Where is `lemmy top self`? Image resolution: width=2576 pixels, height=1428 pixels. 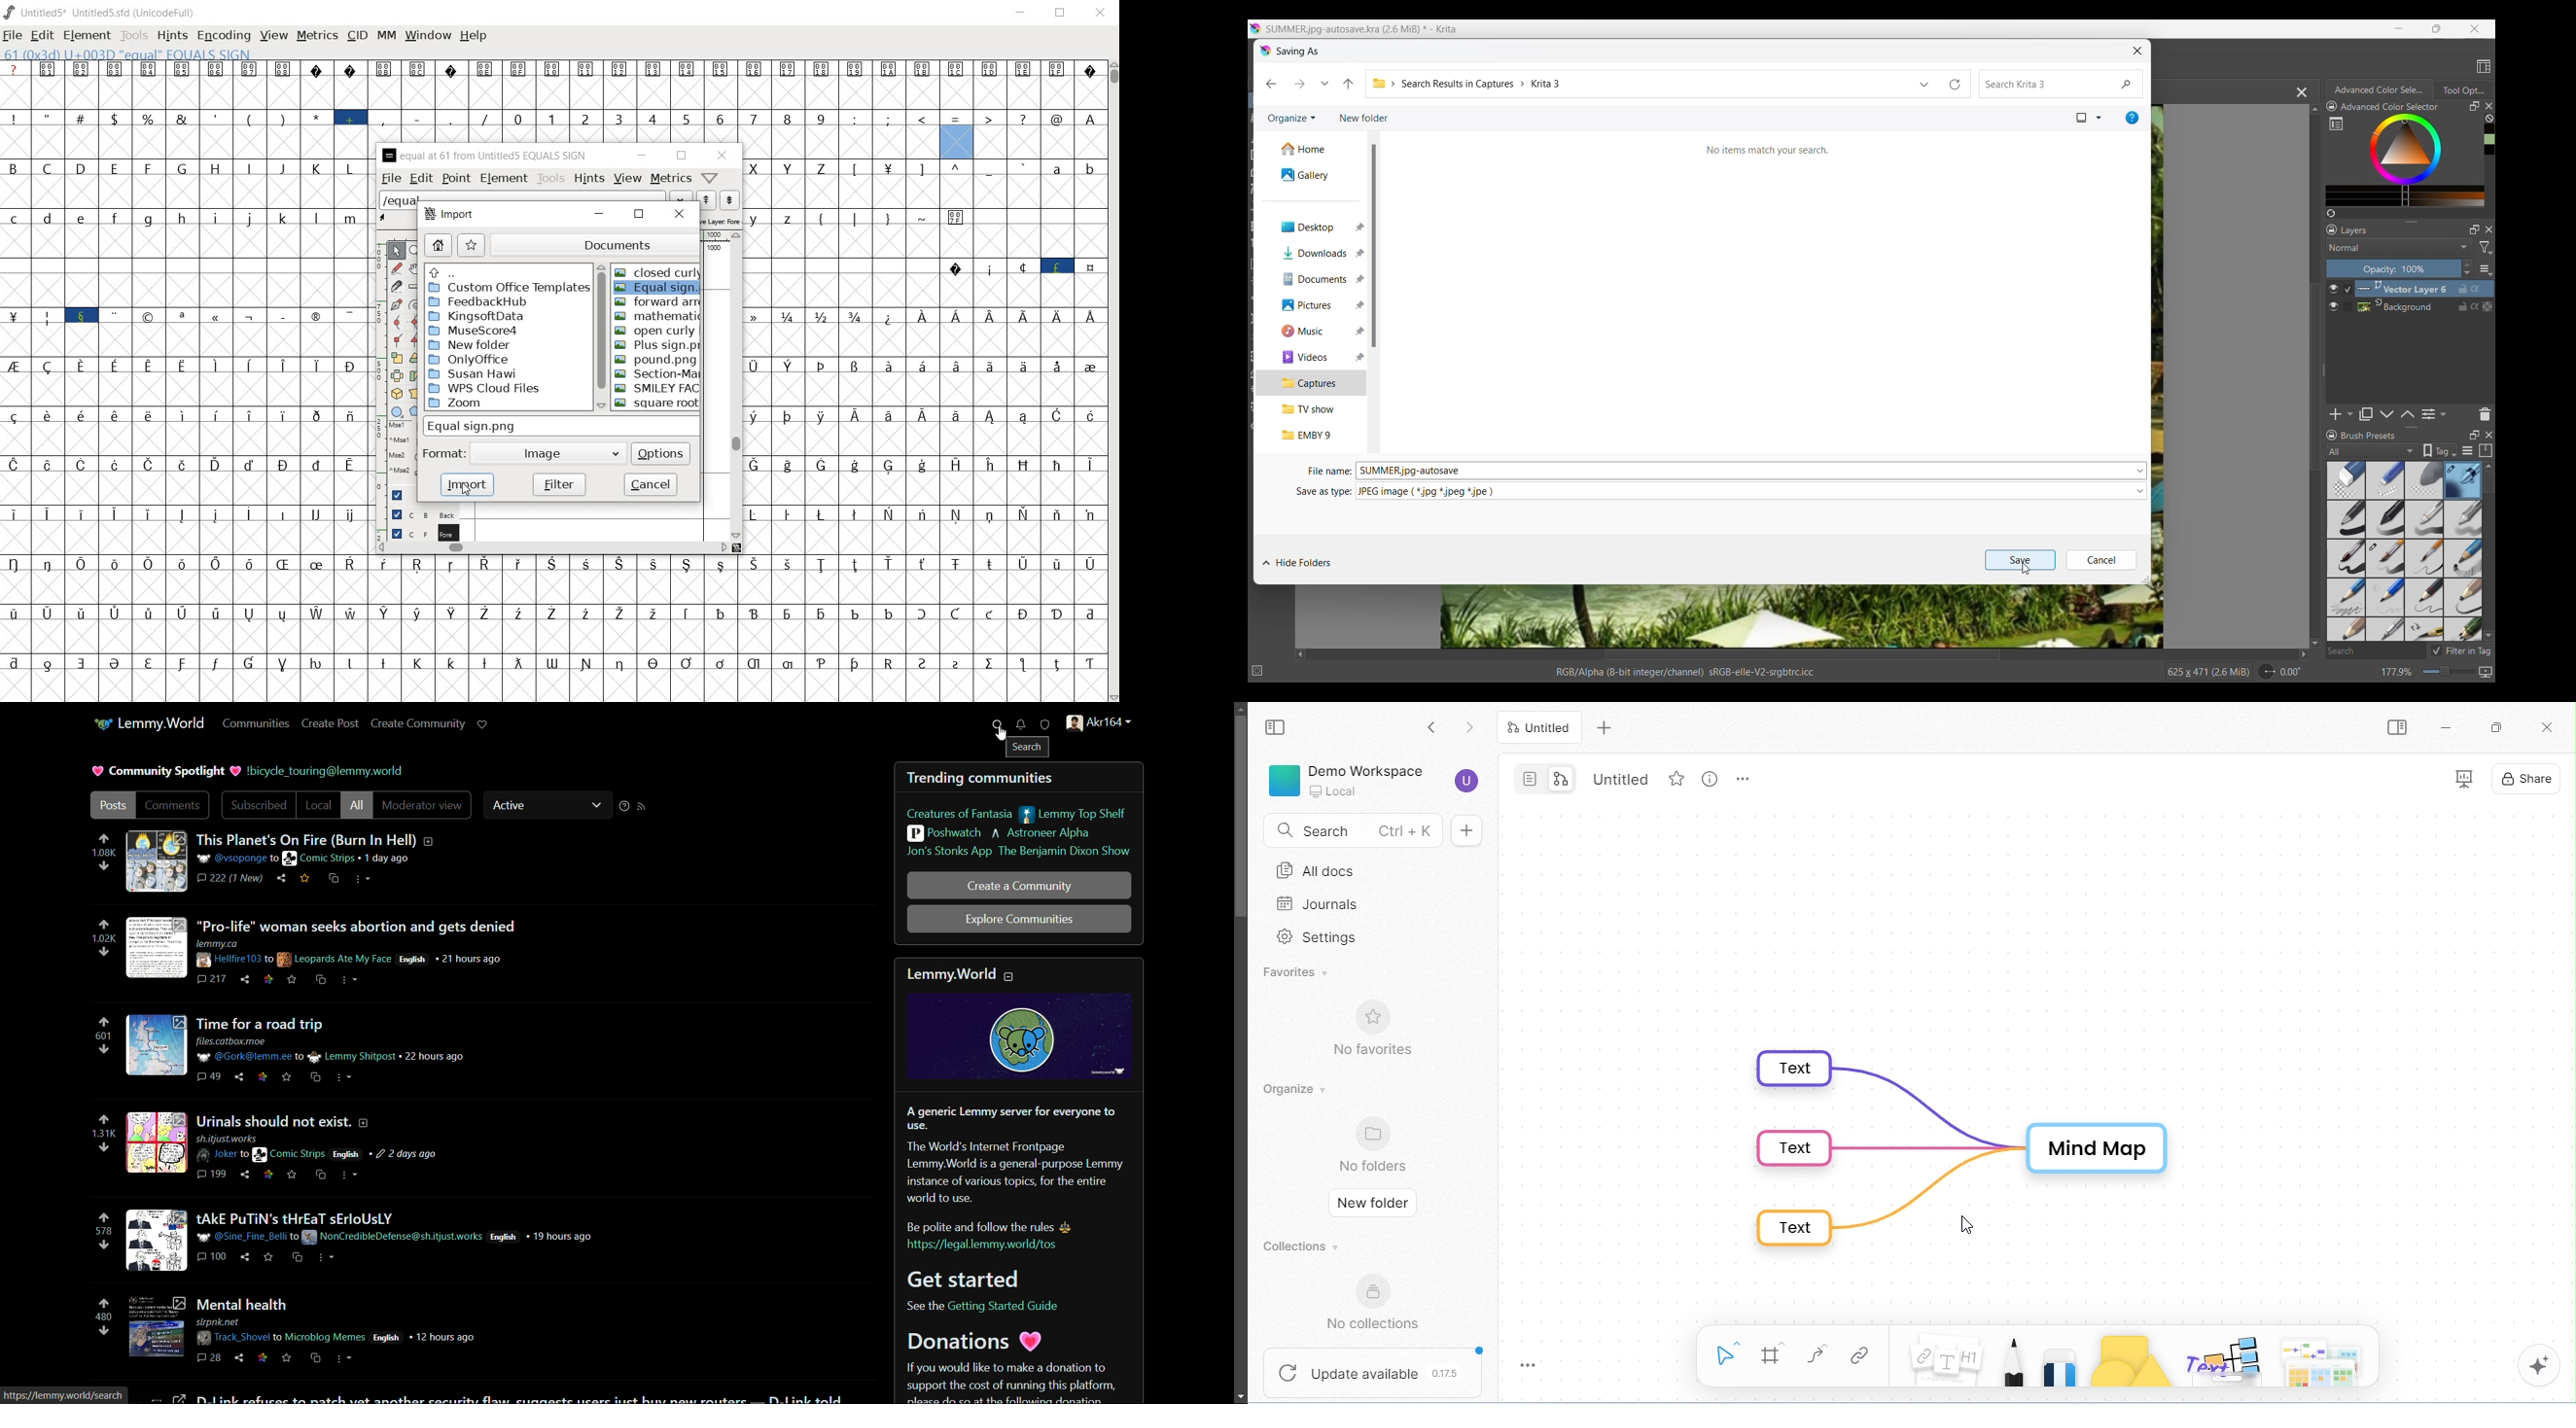
lemmy top self is located at coordinates (1073, 815).